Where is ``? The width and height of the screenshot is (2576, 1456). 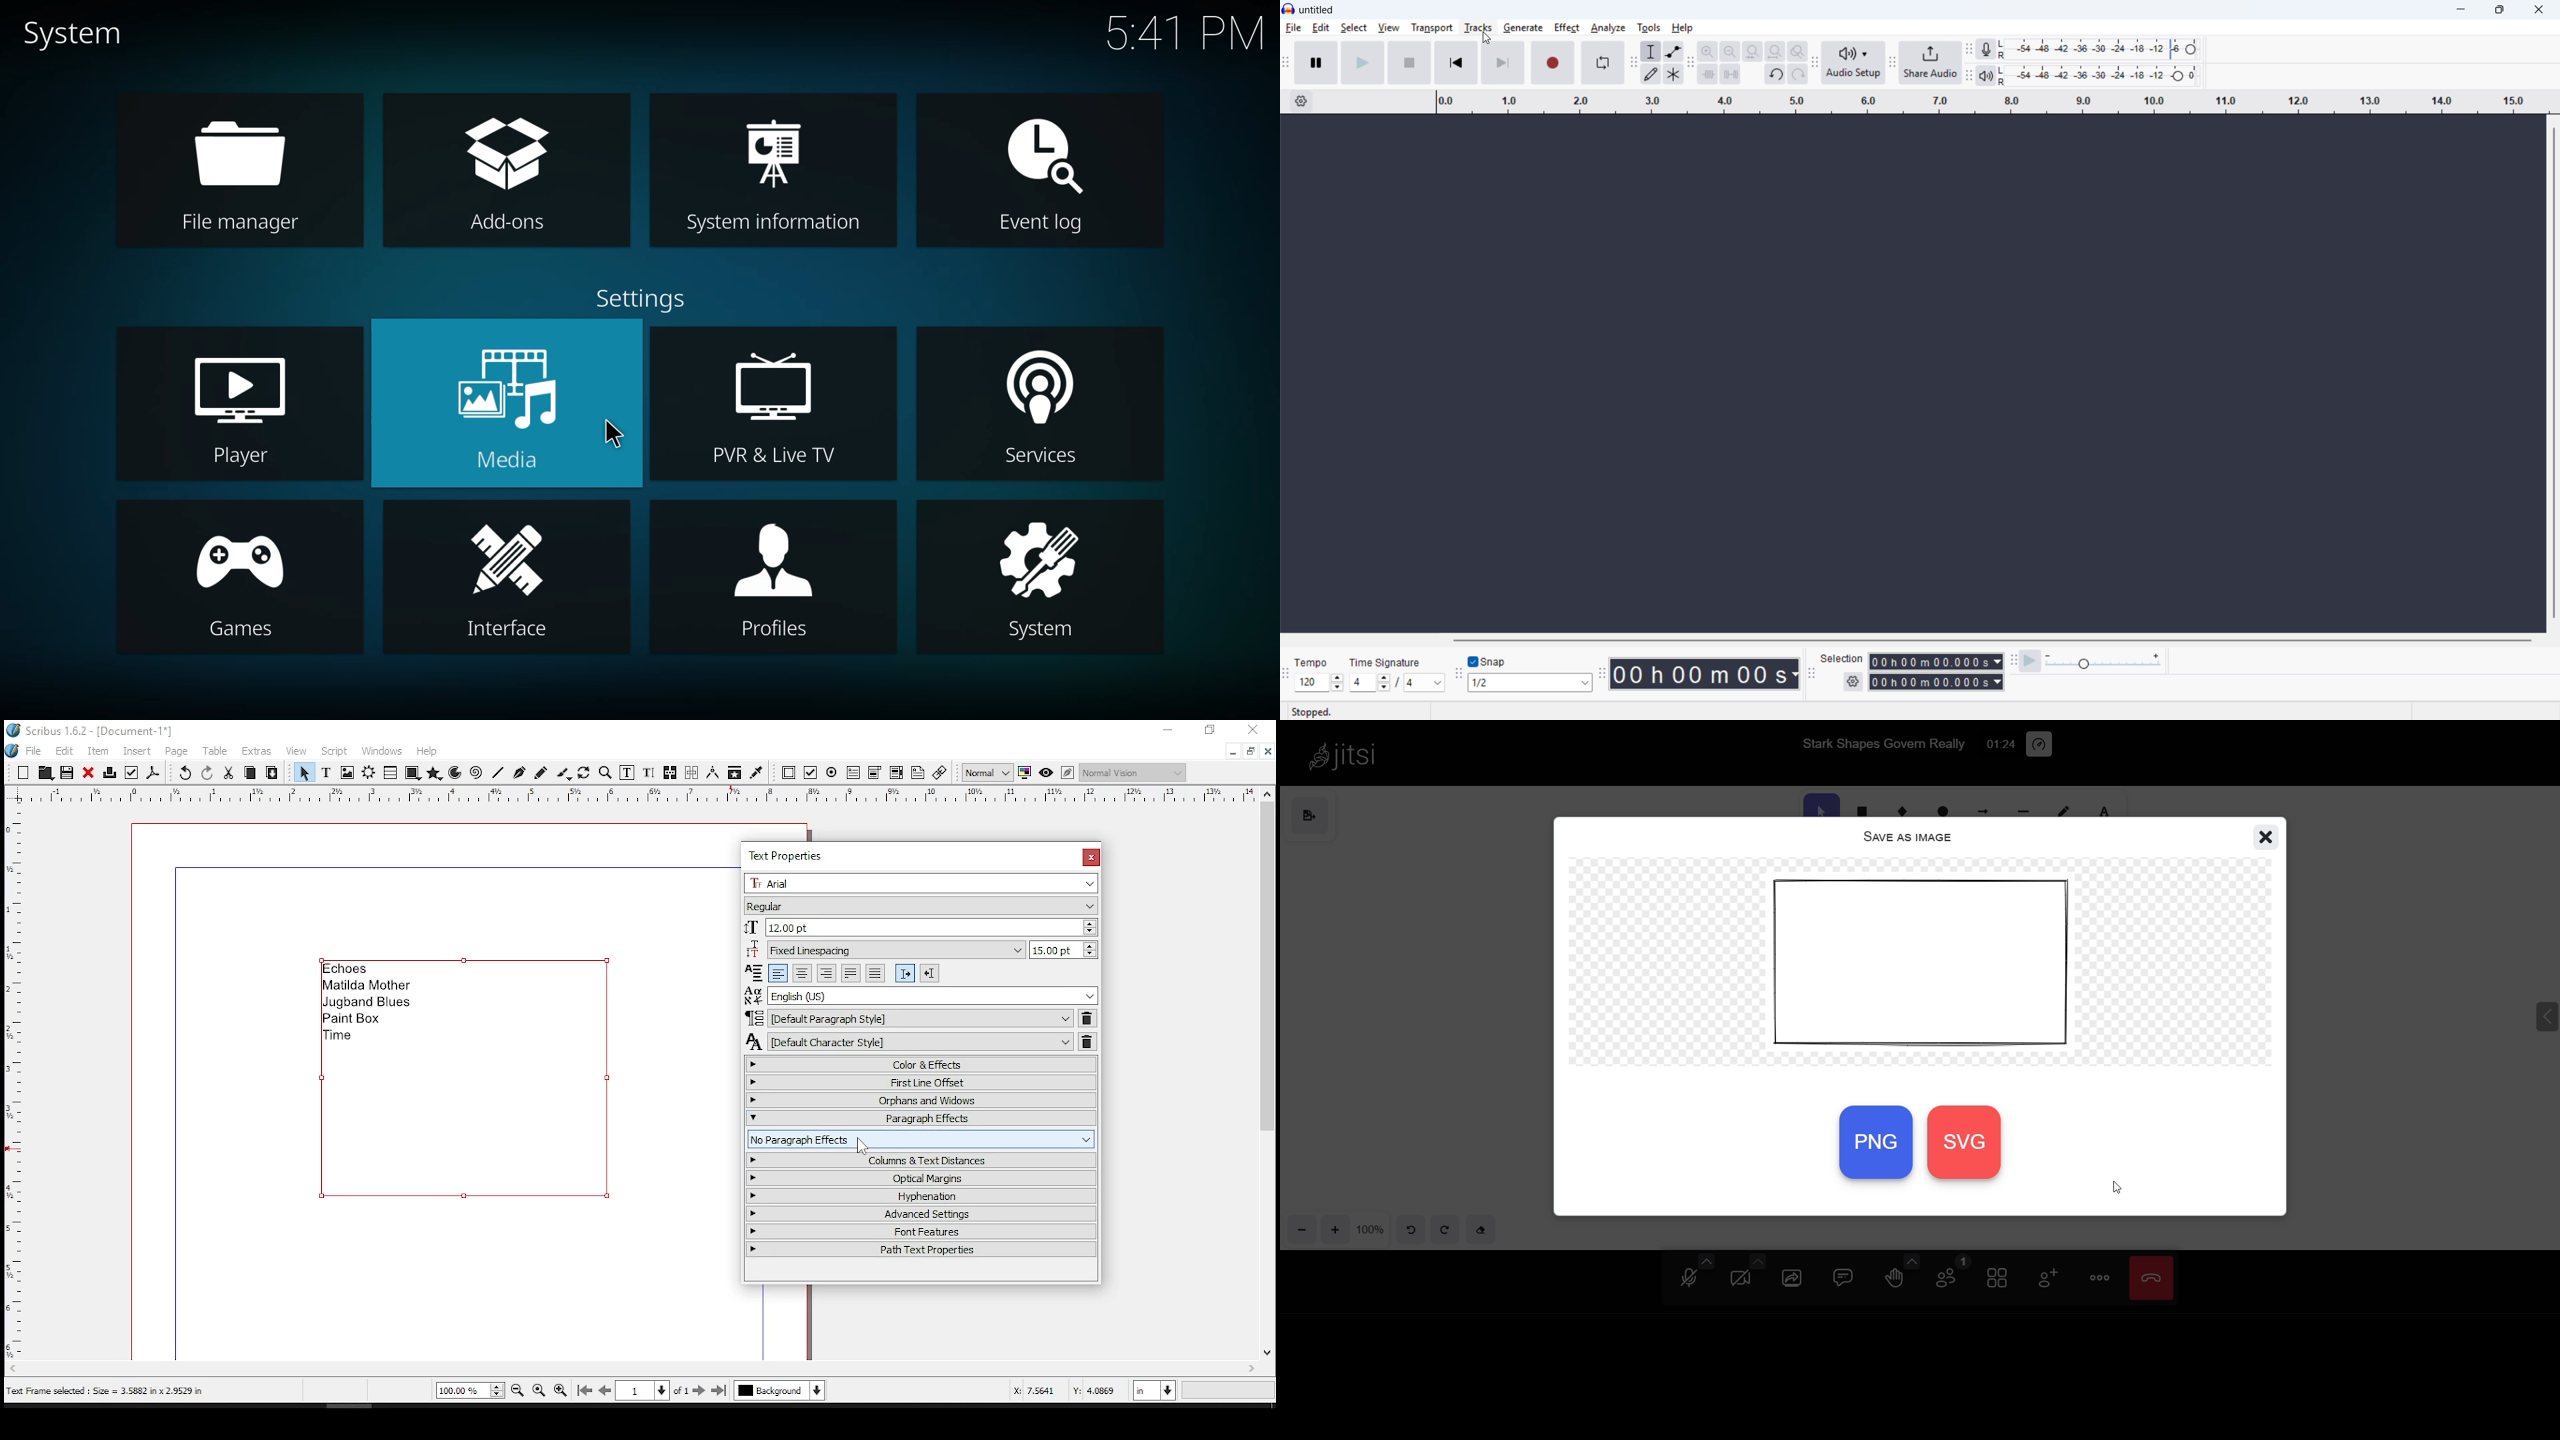  is located at coordinates (45, 772).